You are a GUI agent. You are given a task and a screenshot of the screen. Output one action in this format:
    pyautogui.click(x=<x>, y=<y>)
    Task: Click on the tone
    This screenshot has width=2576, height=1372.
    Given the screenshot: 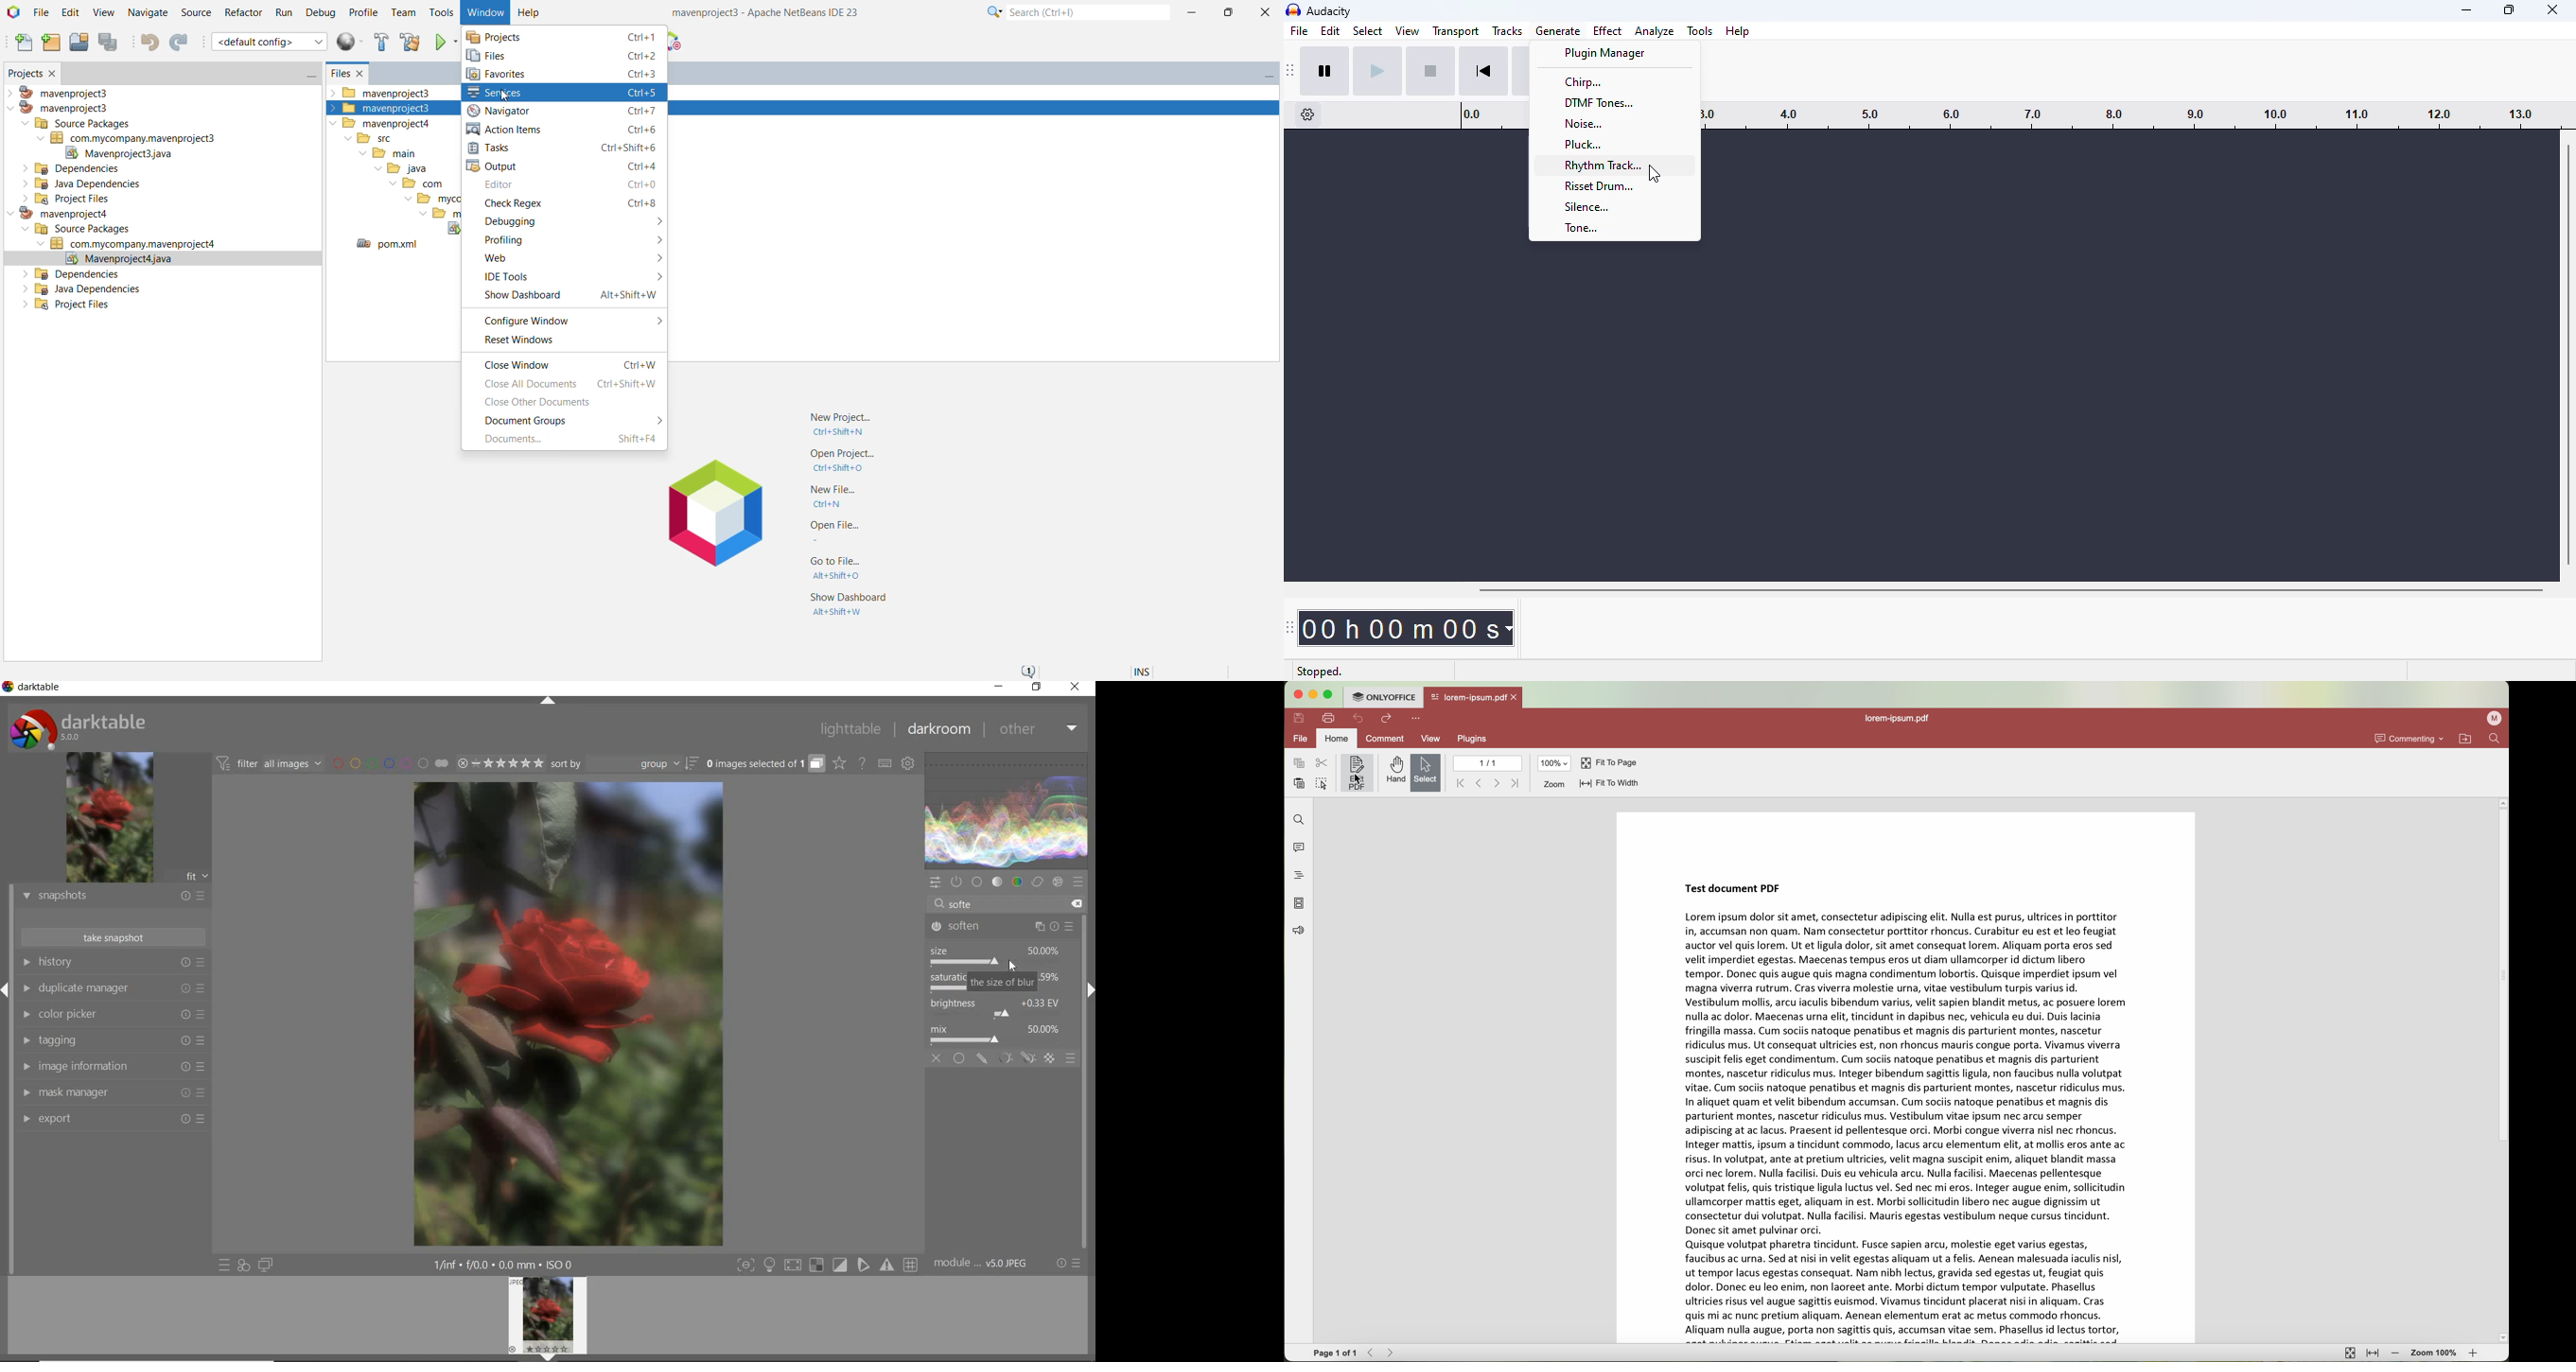 What is the action you would take?
    pyautogui.click(x=1612, y=227)
    